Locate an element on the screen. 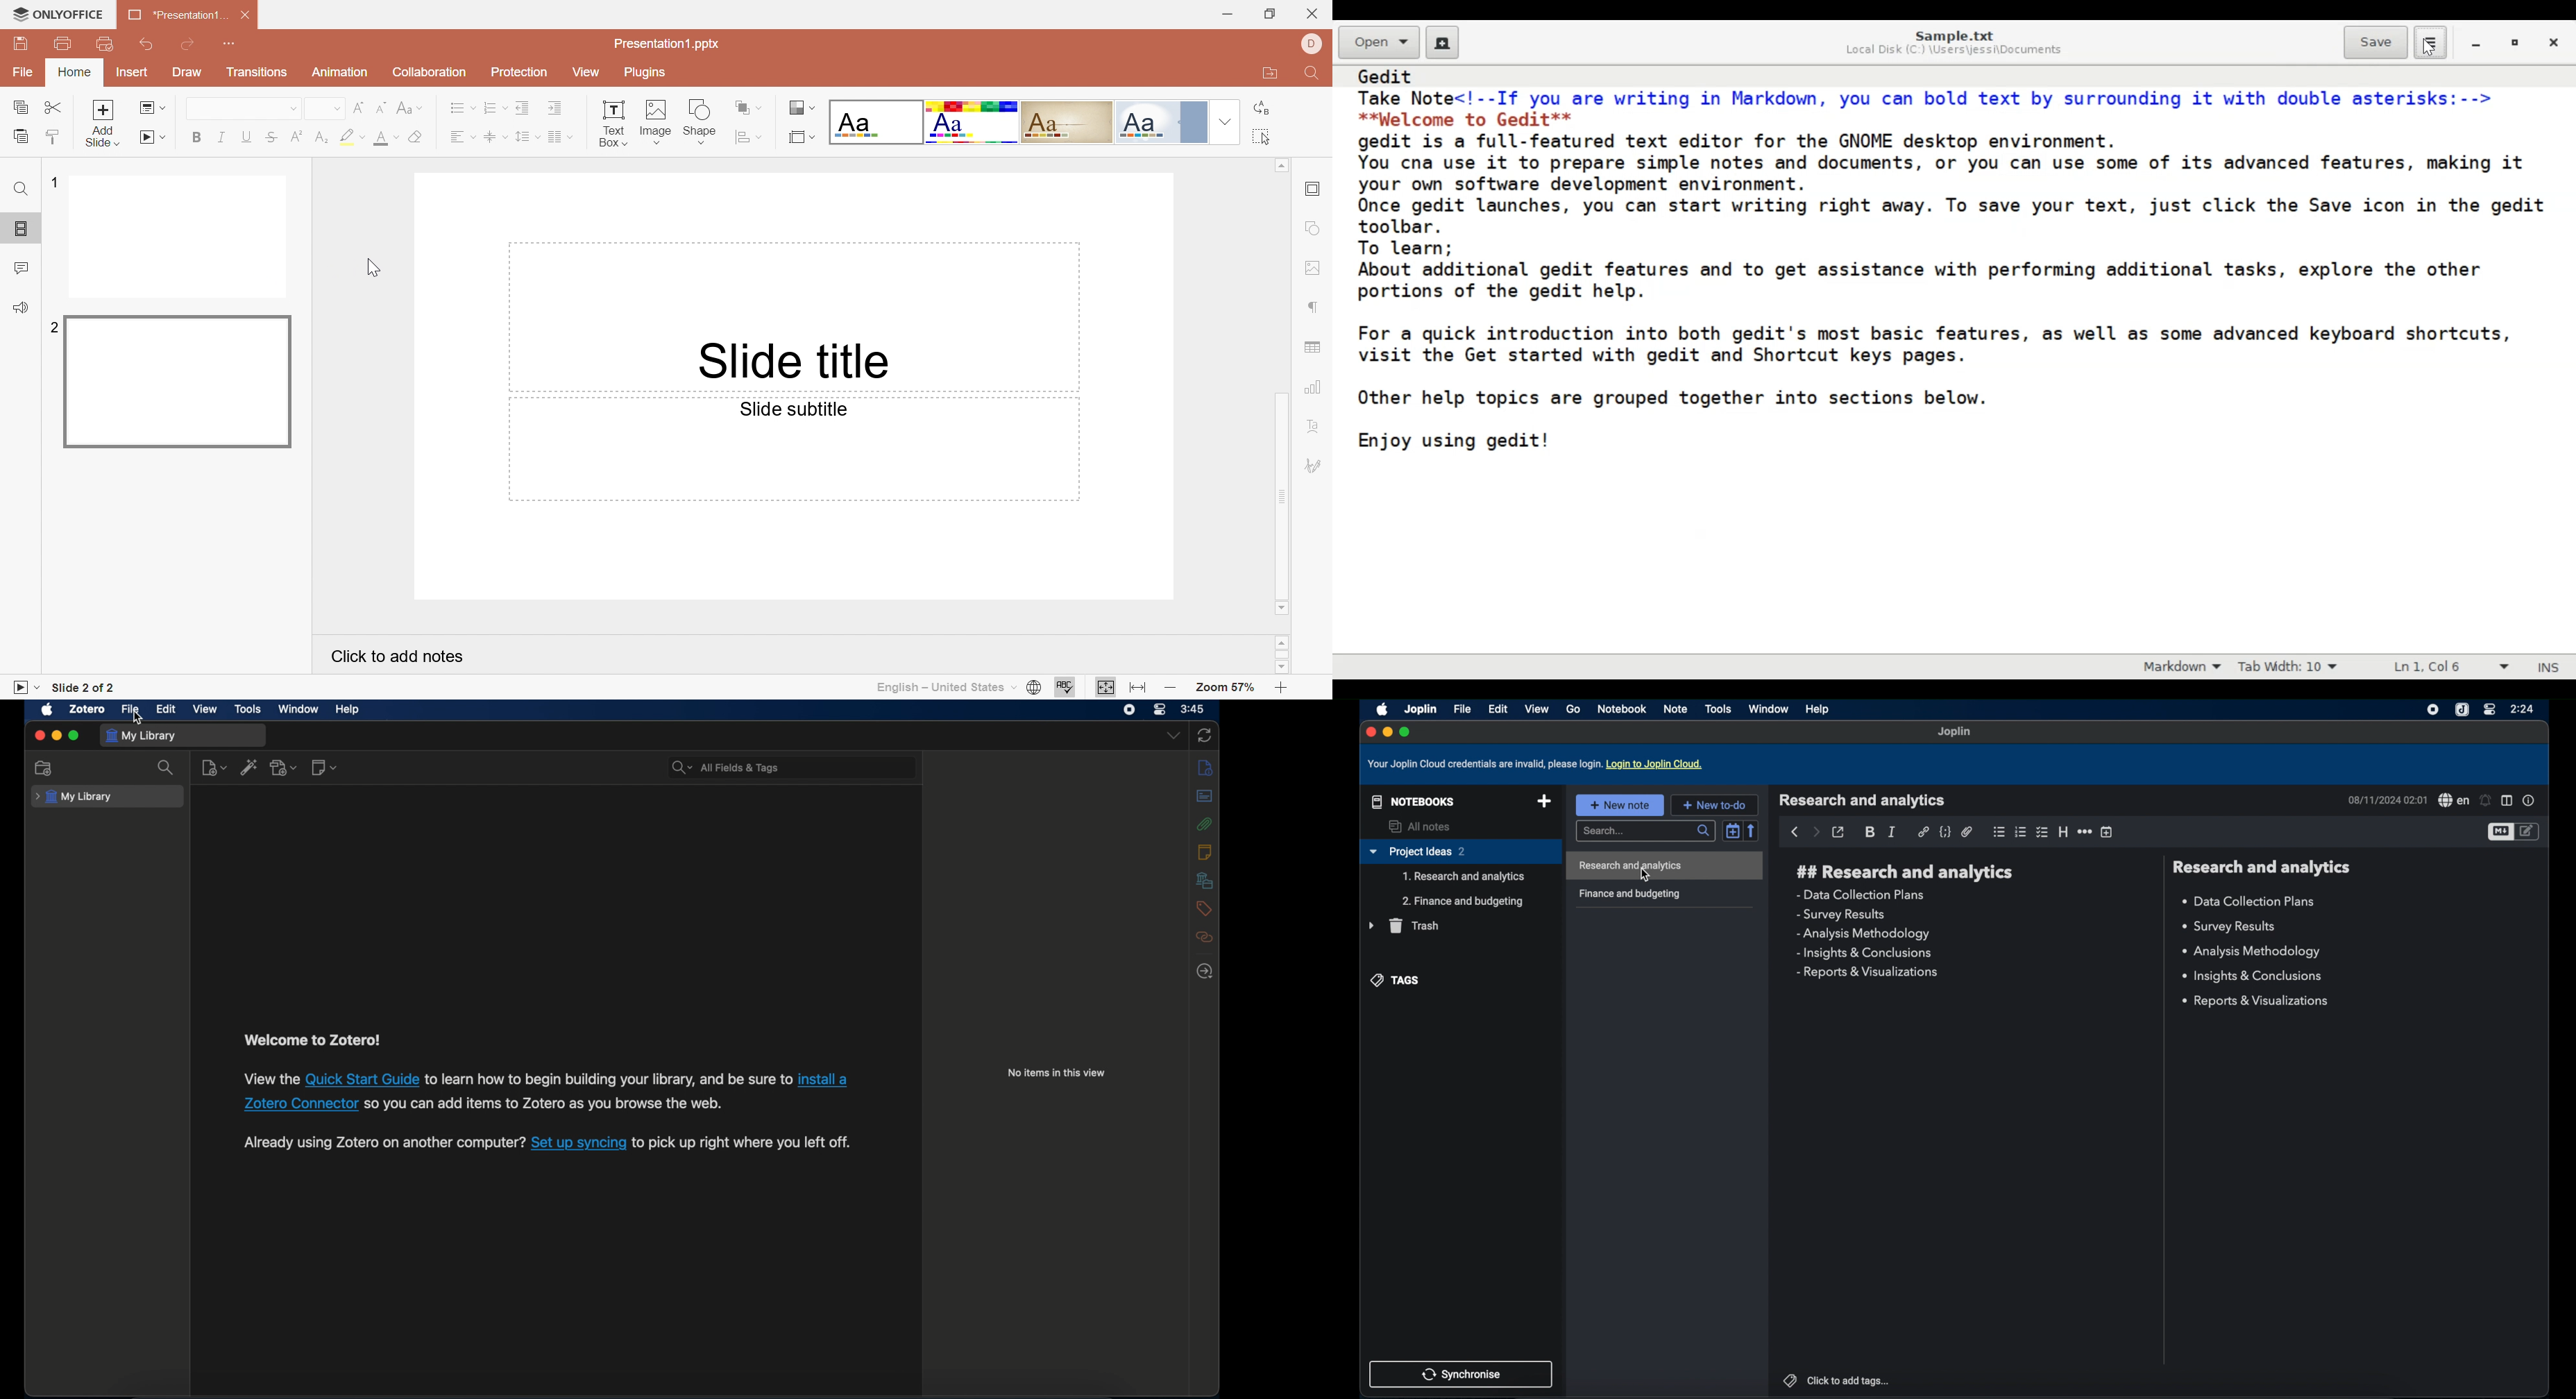 The width and height of the screenshot is (2576, 1400). help is located at coordinates (1818, 711).